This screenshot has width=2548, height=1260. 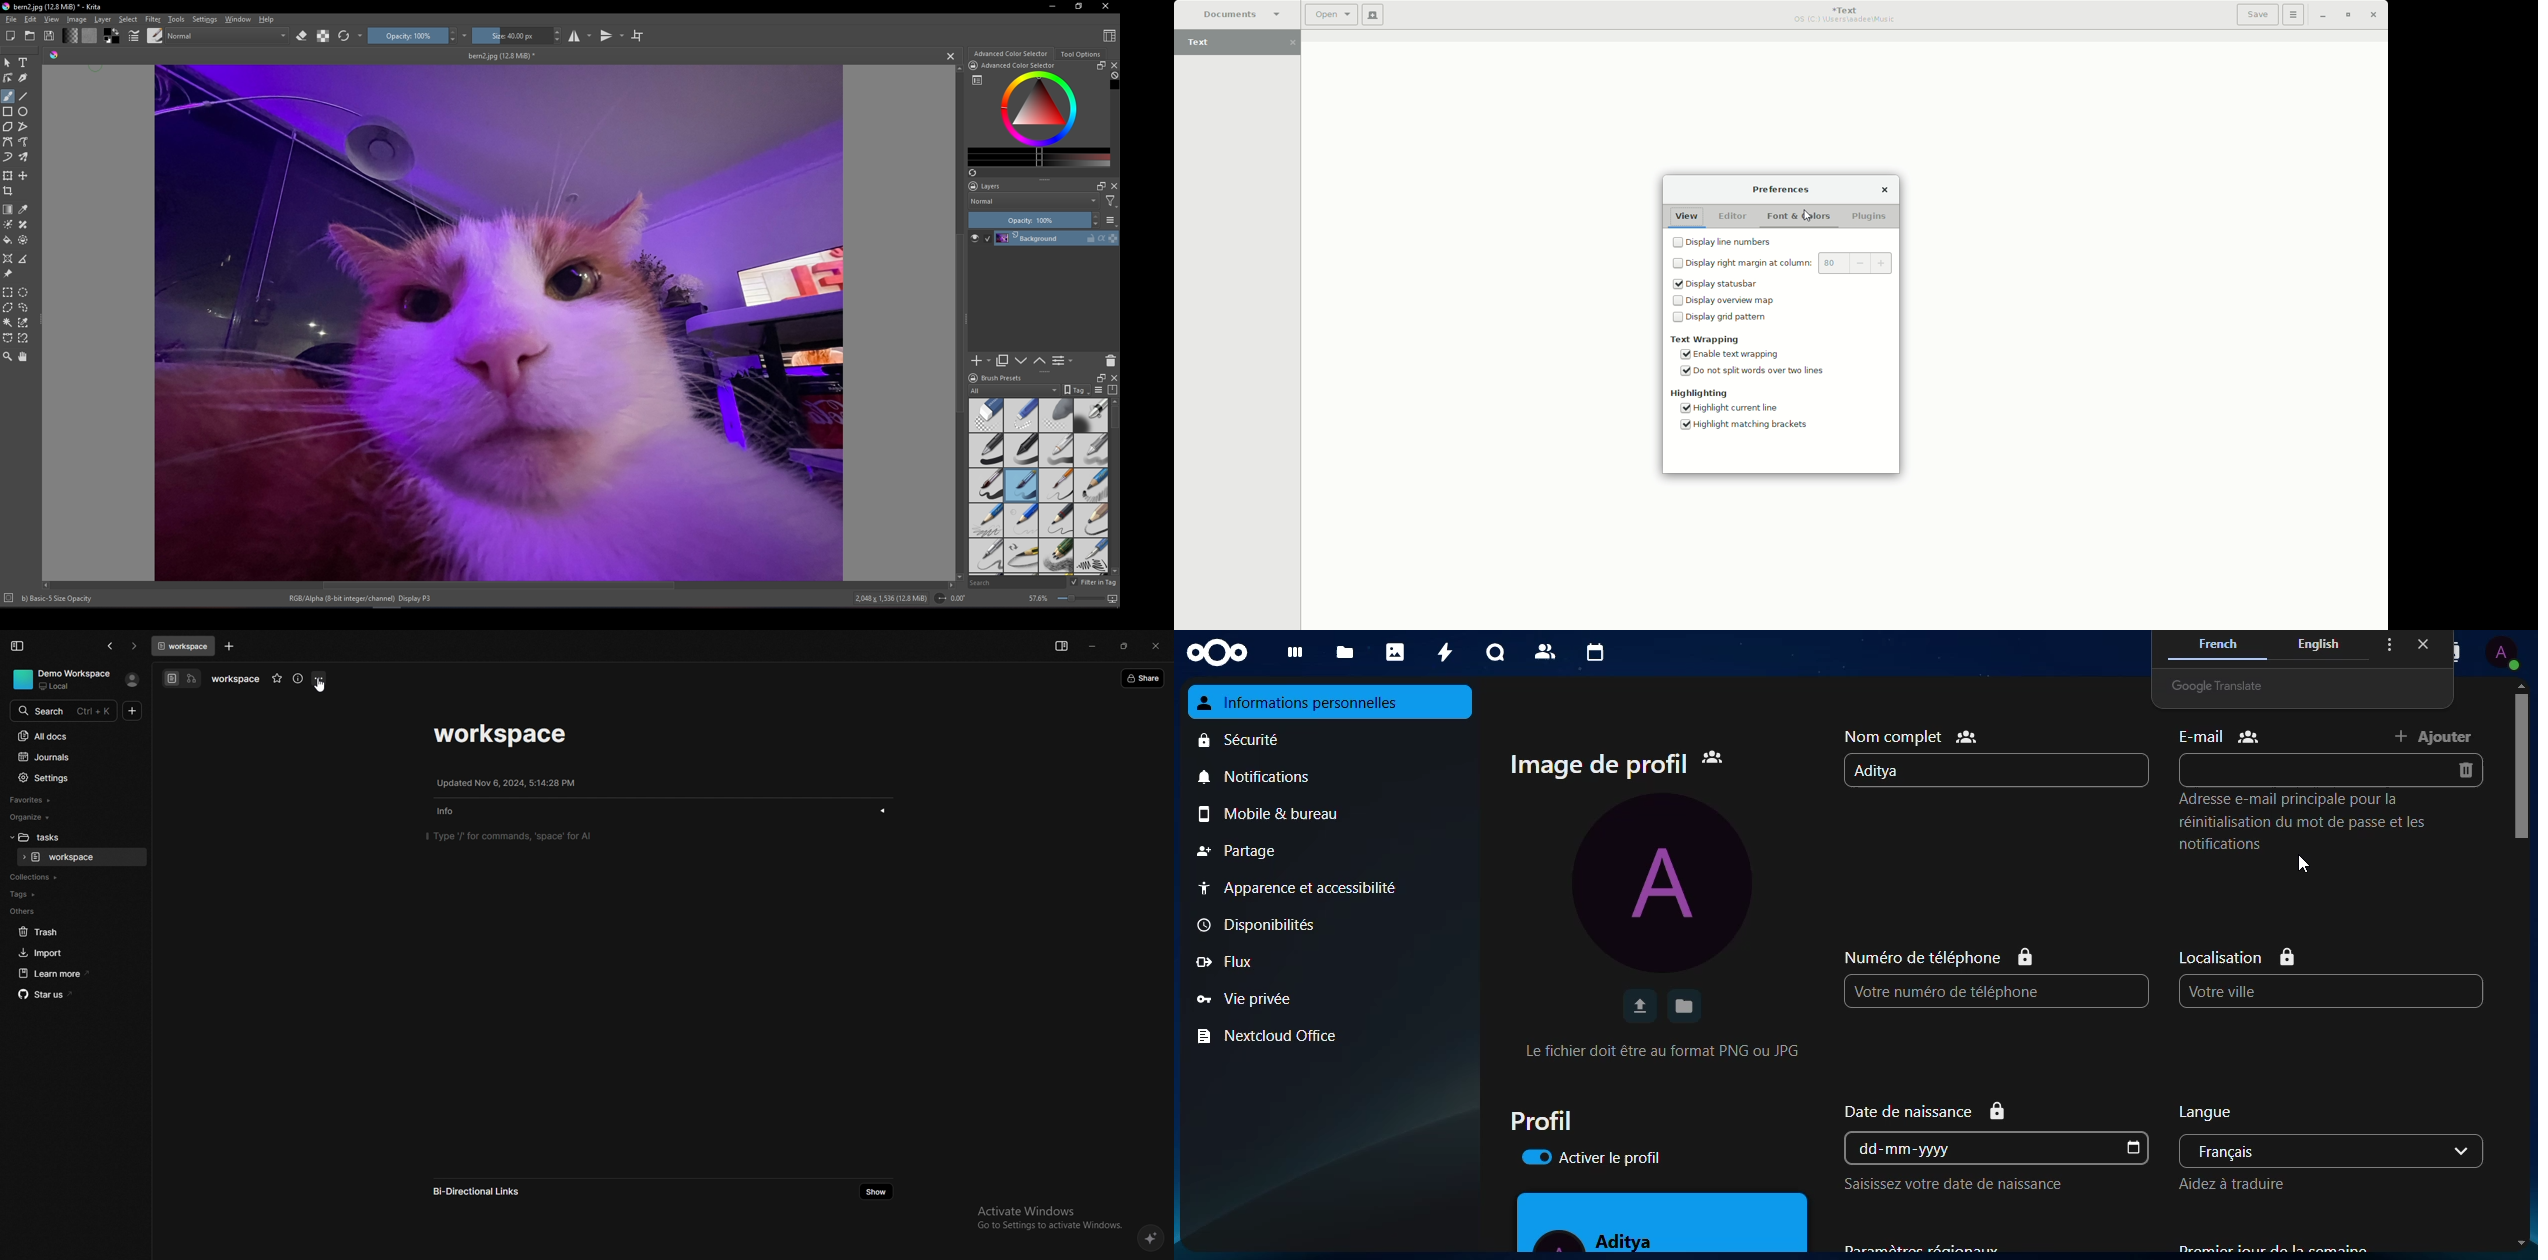 What do you see at coordinates (1245, 741) in the screenshot?
I see `securite` at bounding box center [1245, 741].